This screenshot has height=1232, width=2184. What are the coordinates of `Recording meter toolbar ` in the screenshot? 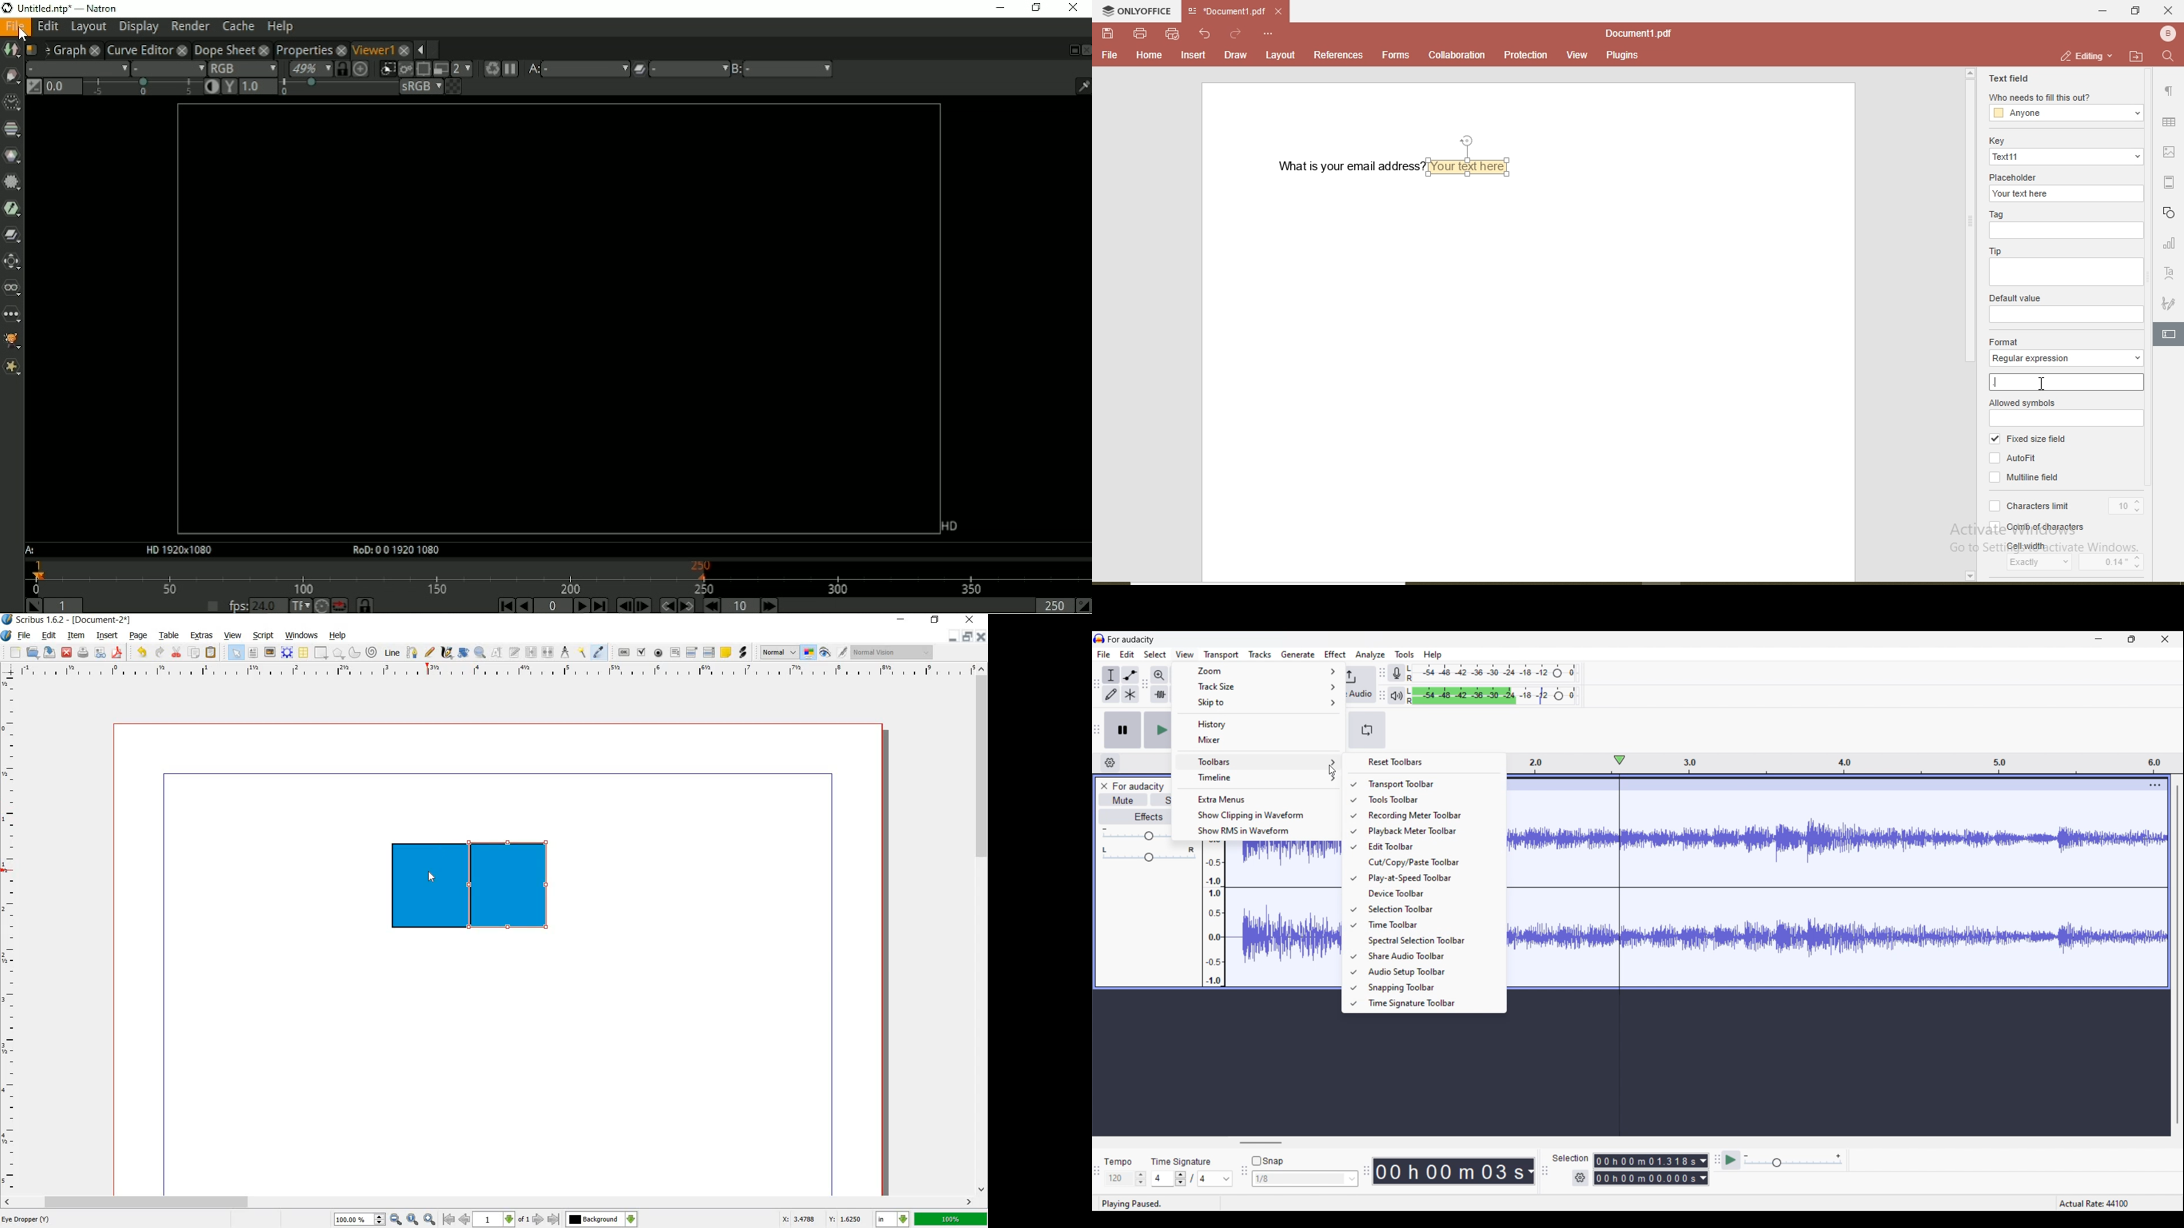 It's located at (1430, 816).